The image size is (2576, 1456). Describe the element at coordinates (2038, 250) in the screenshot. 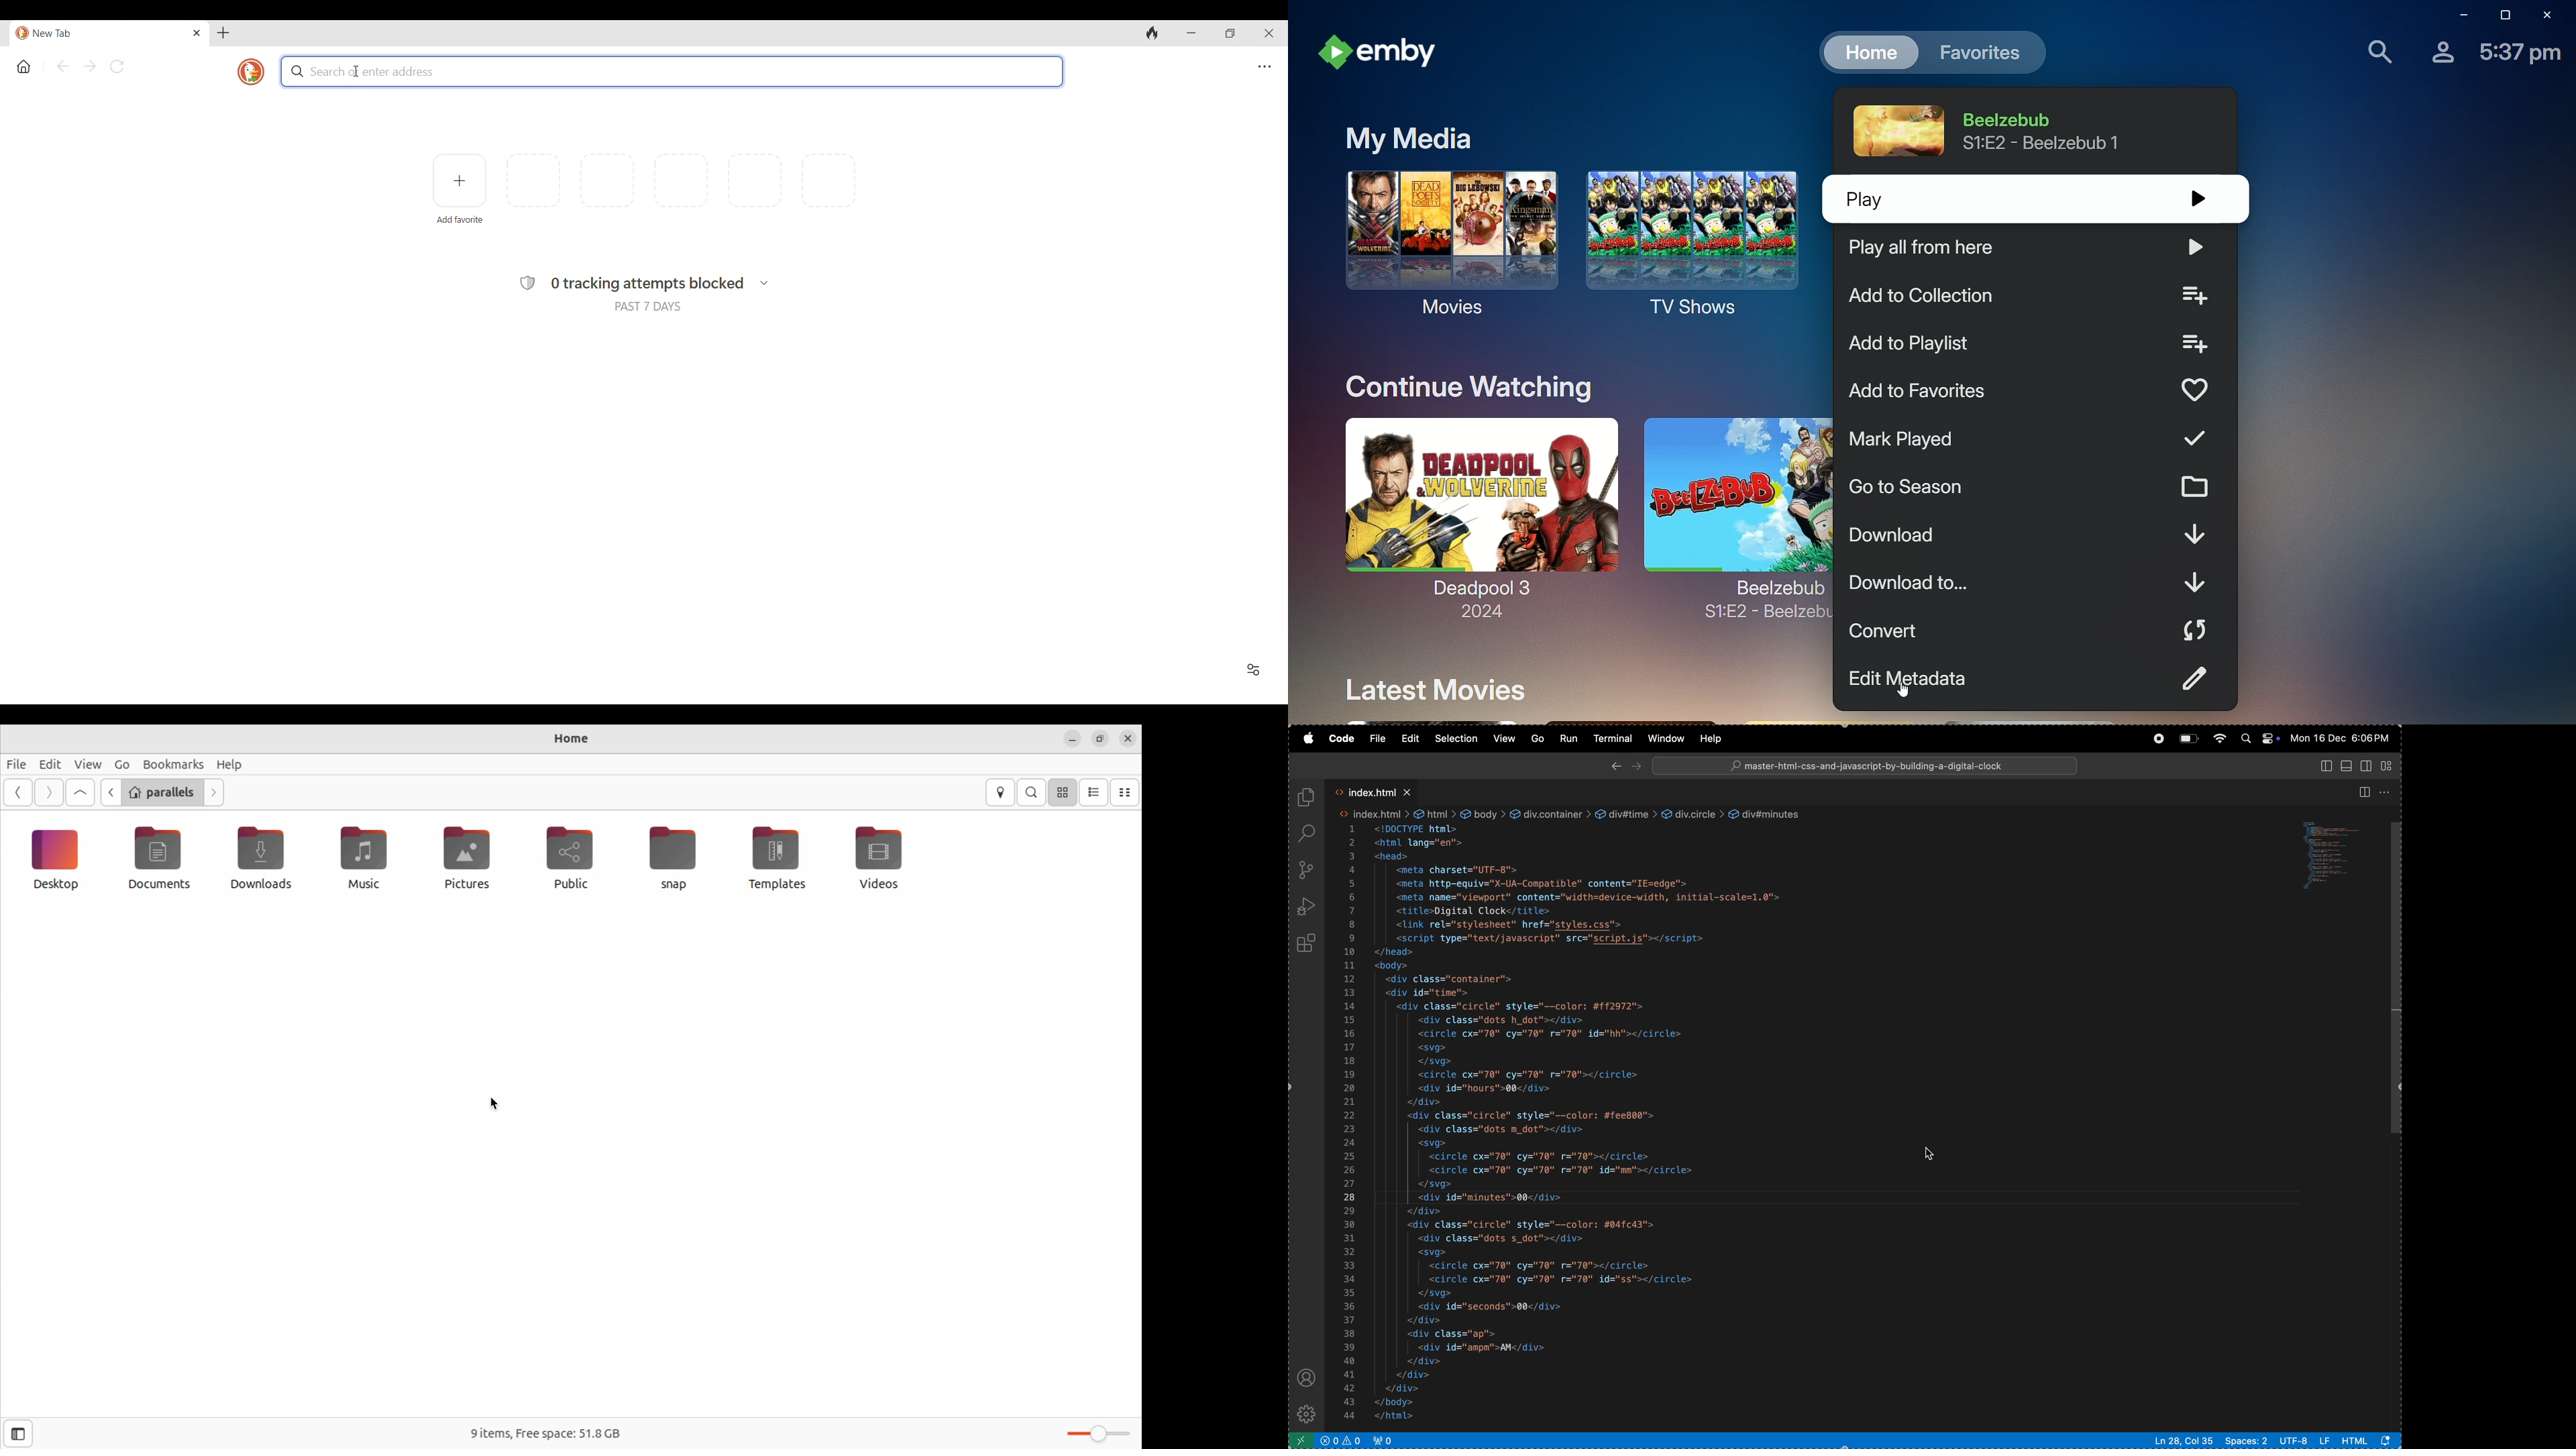

I see `Play all from here` at that location.